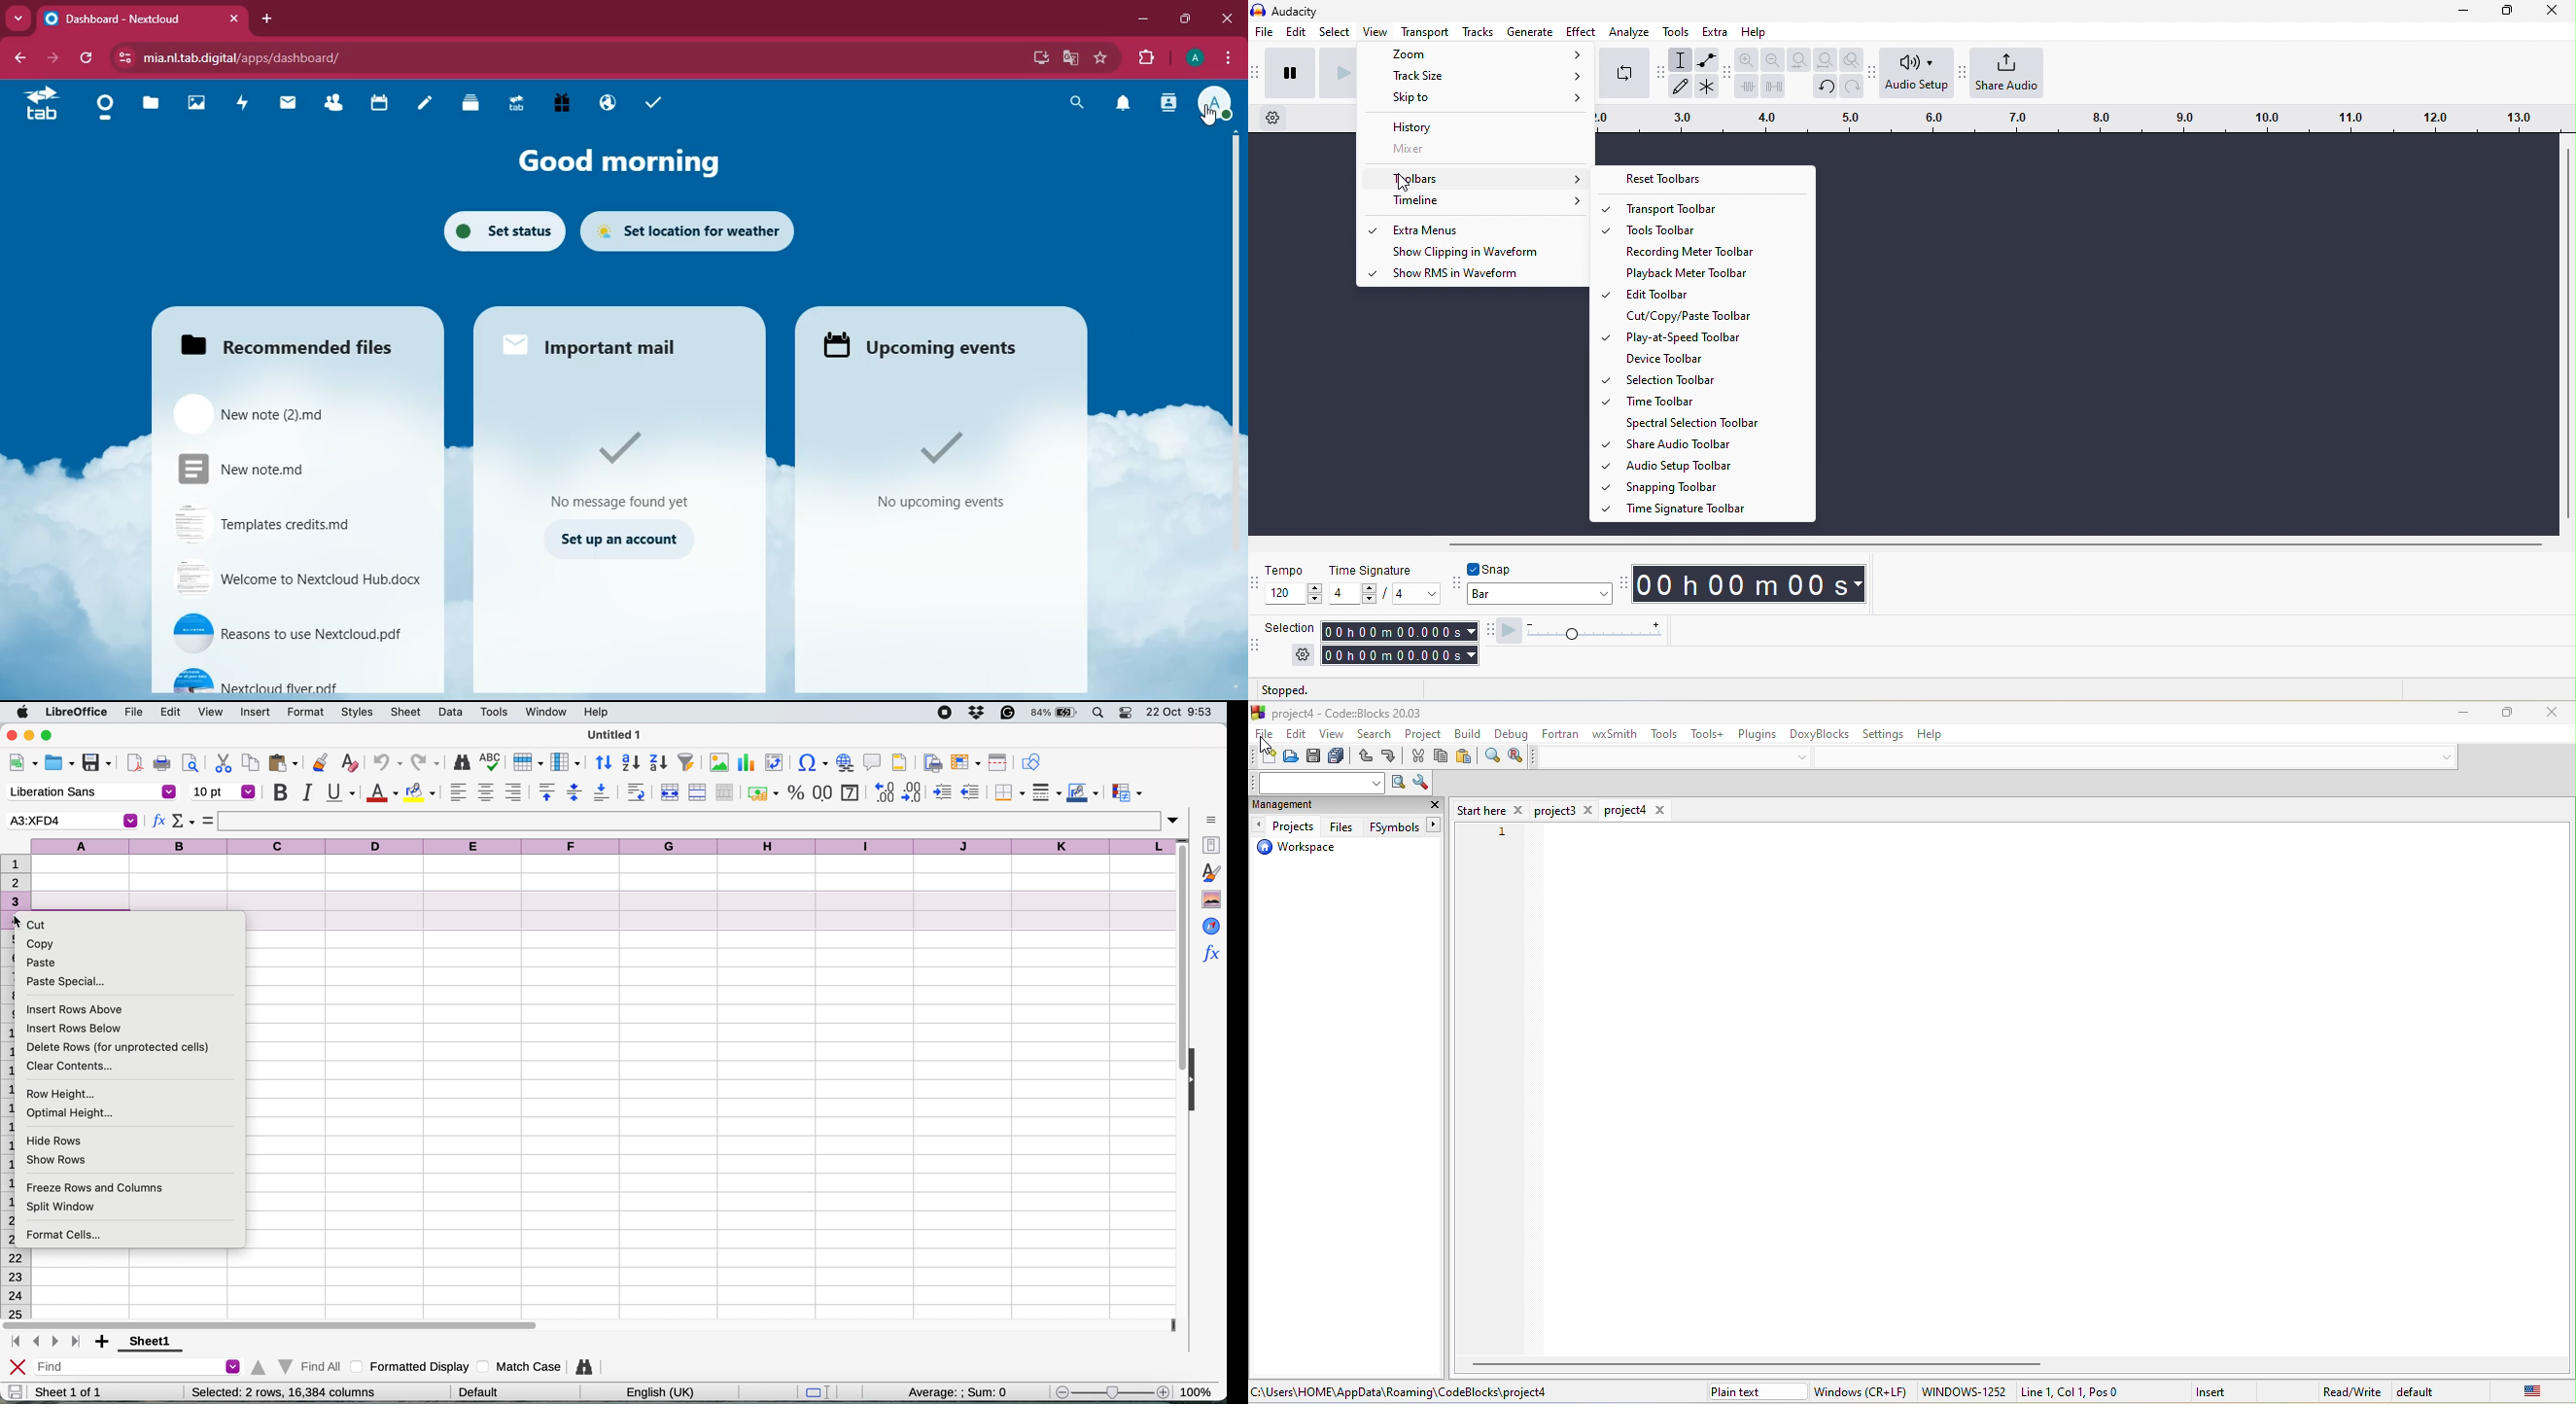 Image resolution: width=2576 pixels, height=1428 pixels. What do you see at coordinates (135, 763) in the screenshot?
I see `export directly as pdf` at bounding box center [135, 763].